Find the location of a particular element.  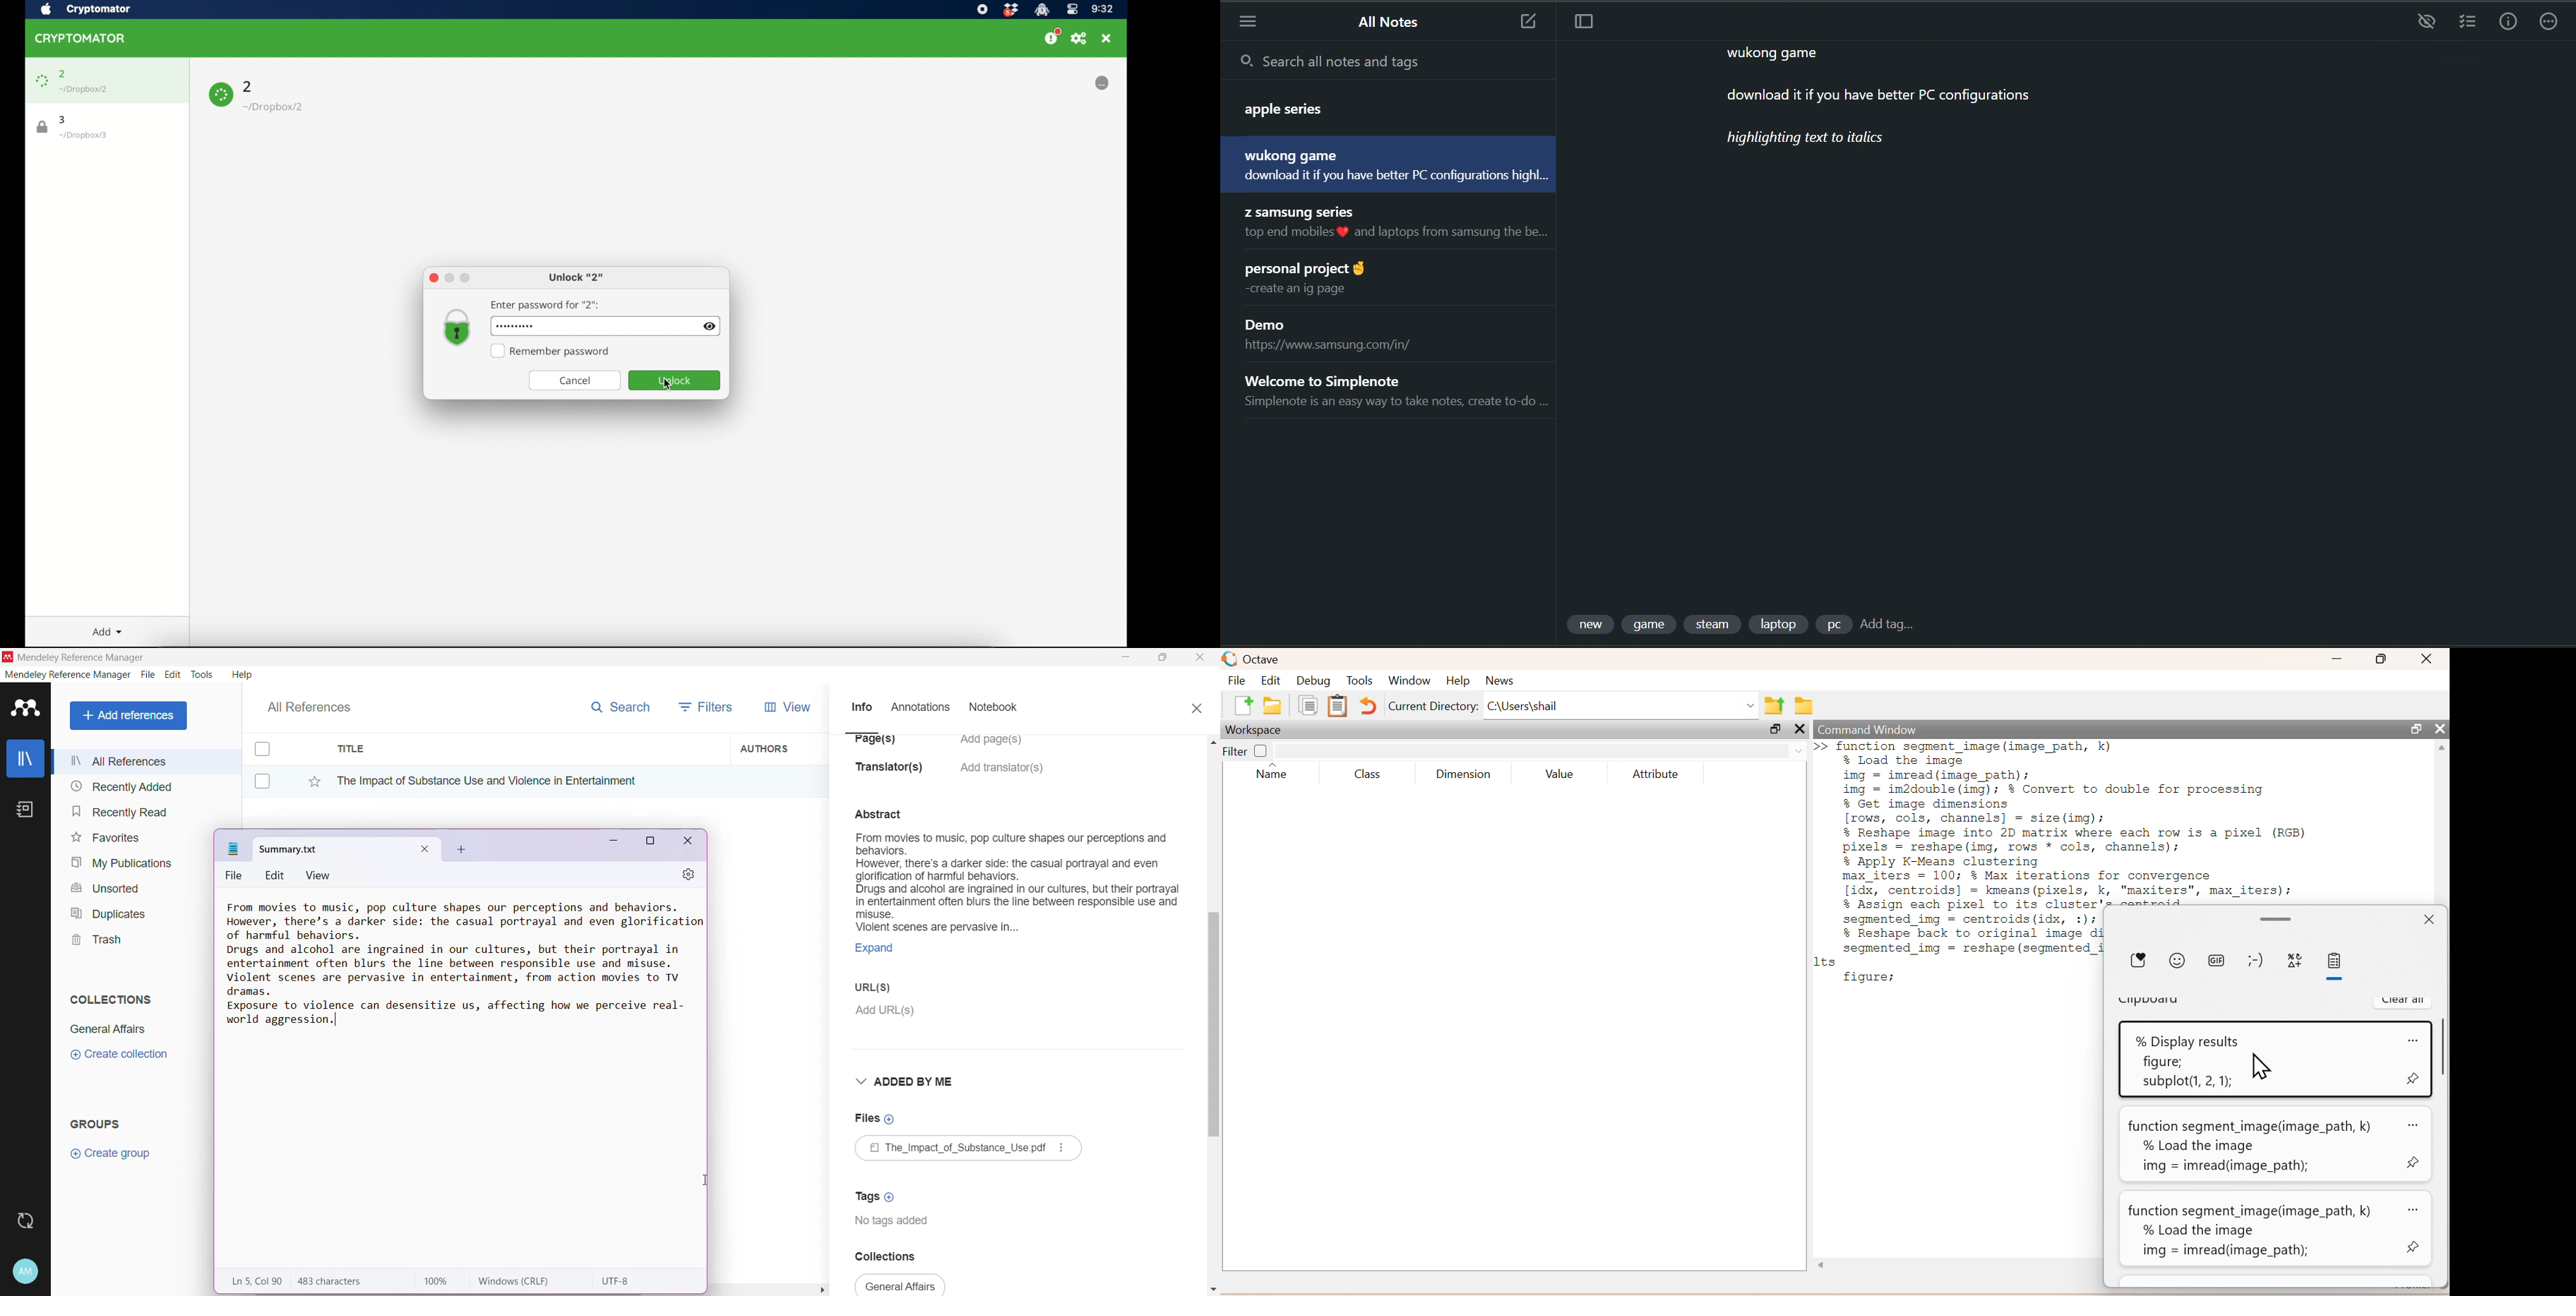

Close is located at coordinates (2426, 659).